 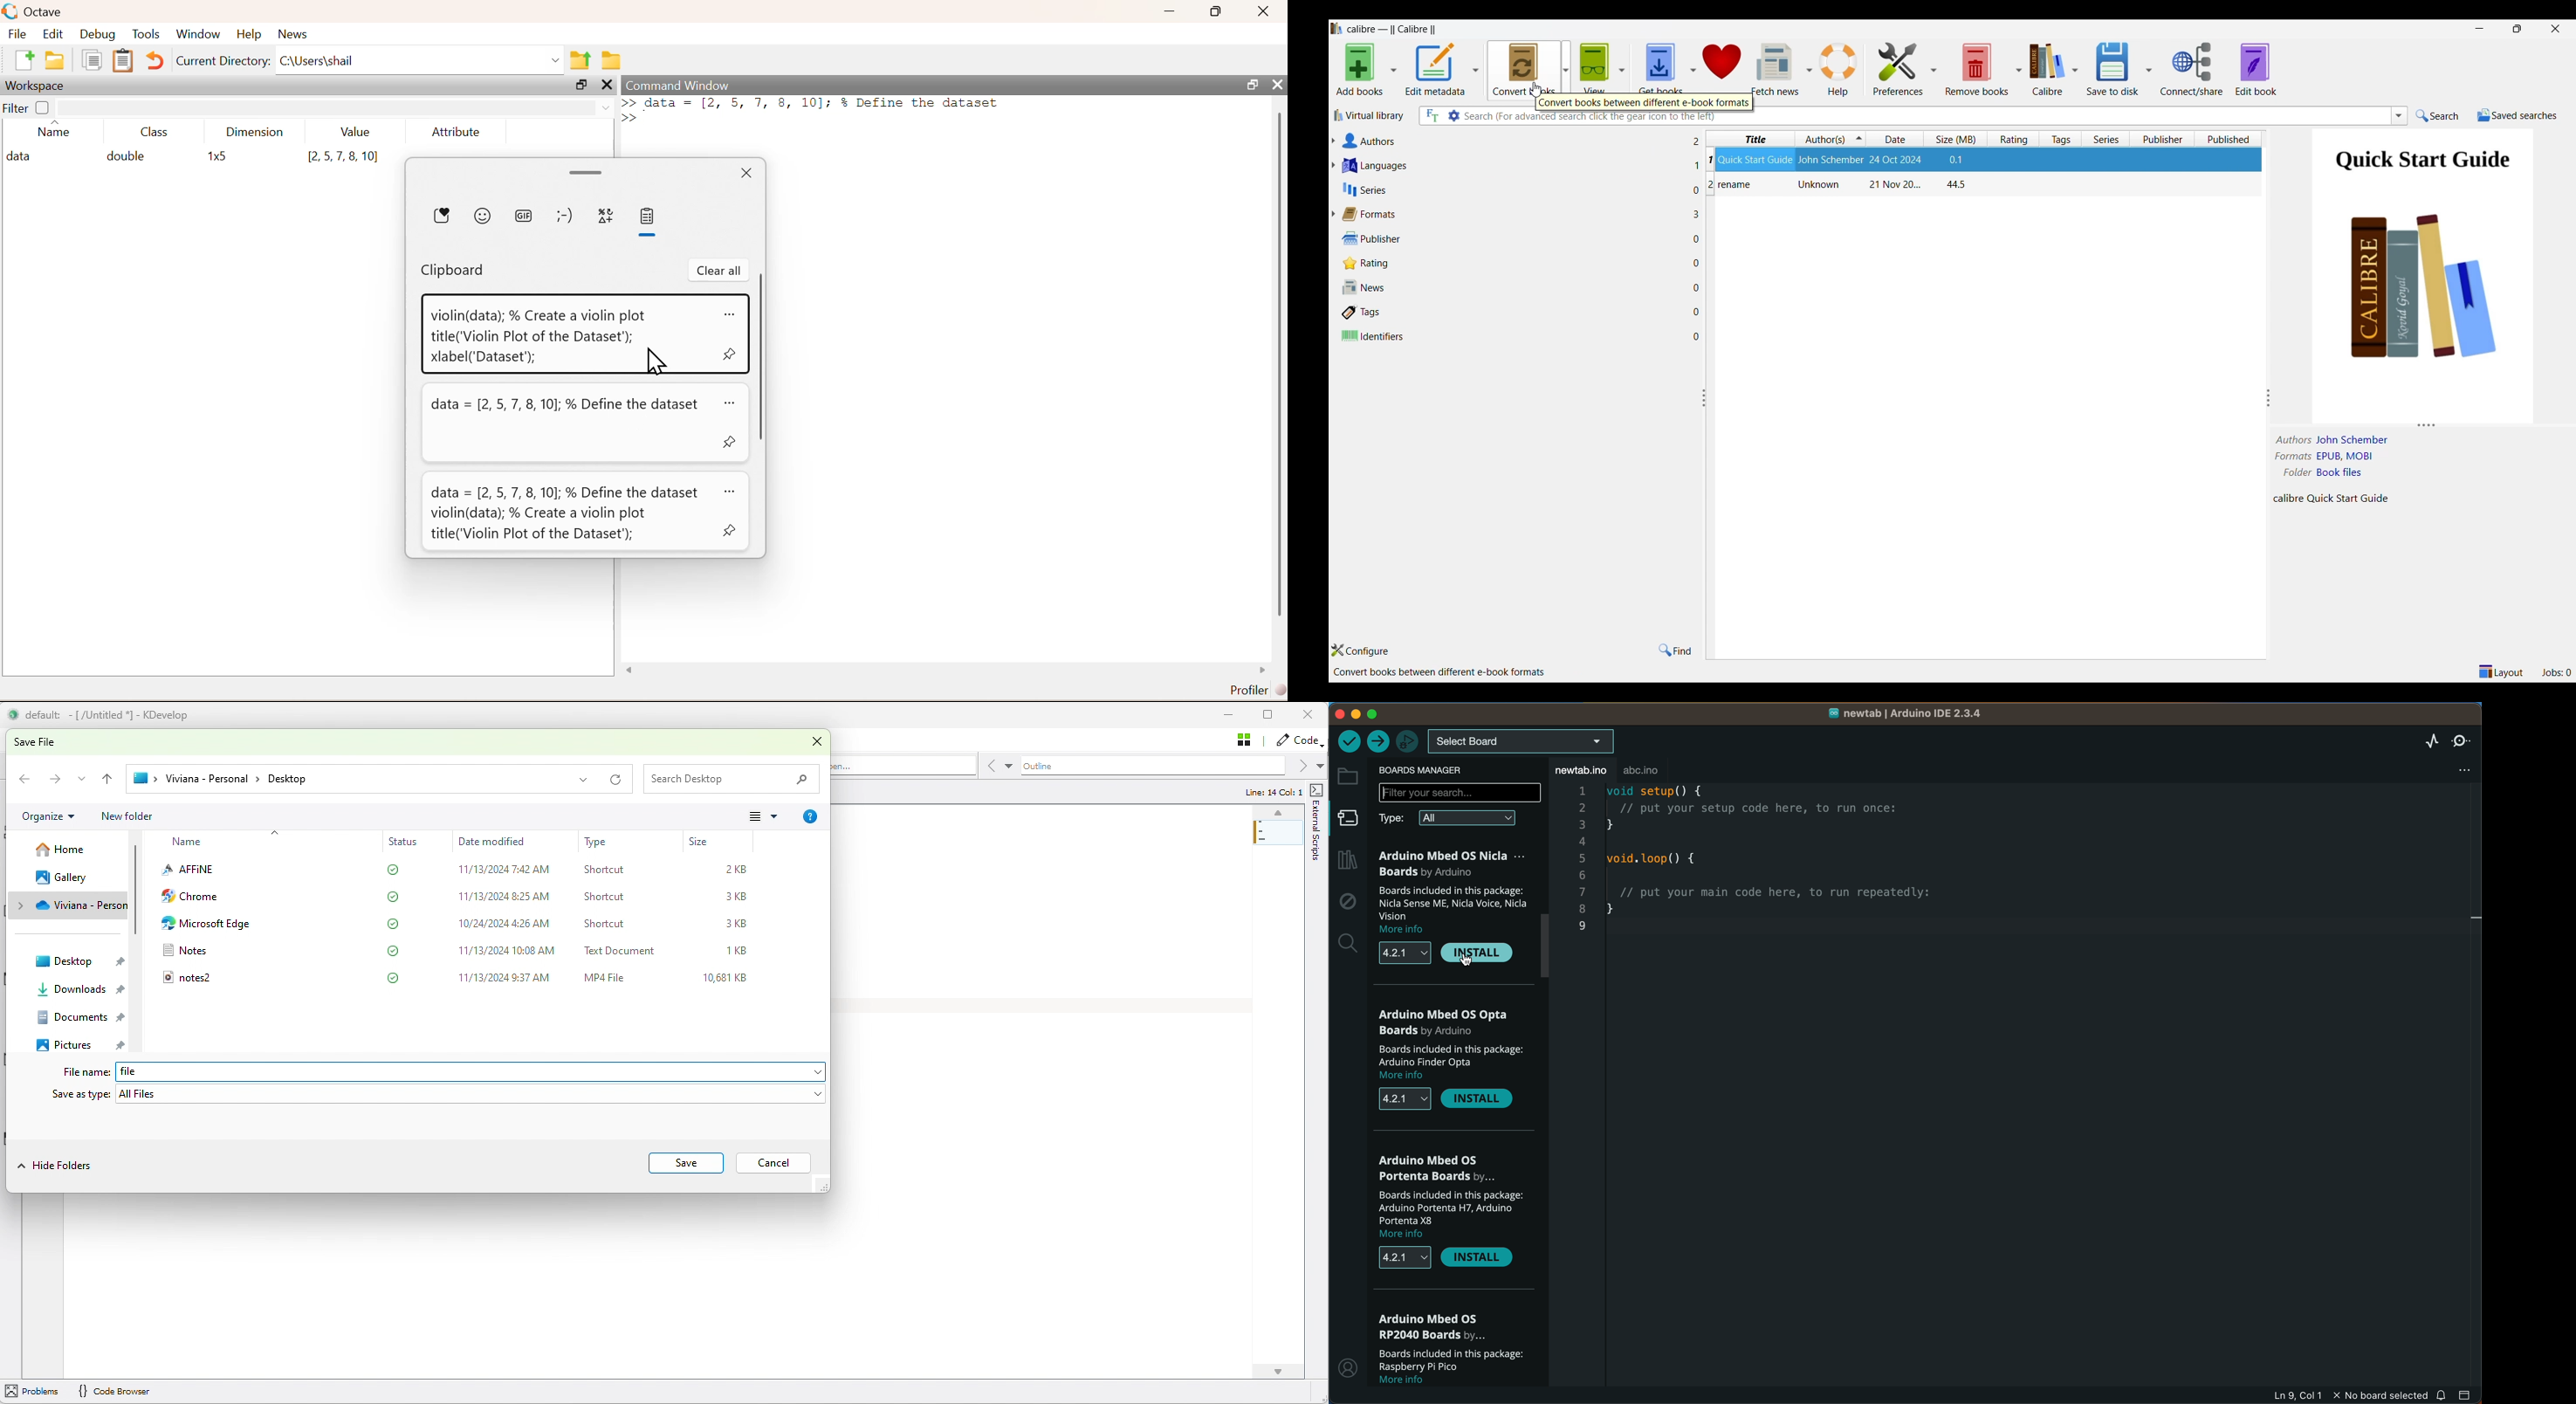 I want to click on Status, so click(x=405, y=841).